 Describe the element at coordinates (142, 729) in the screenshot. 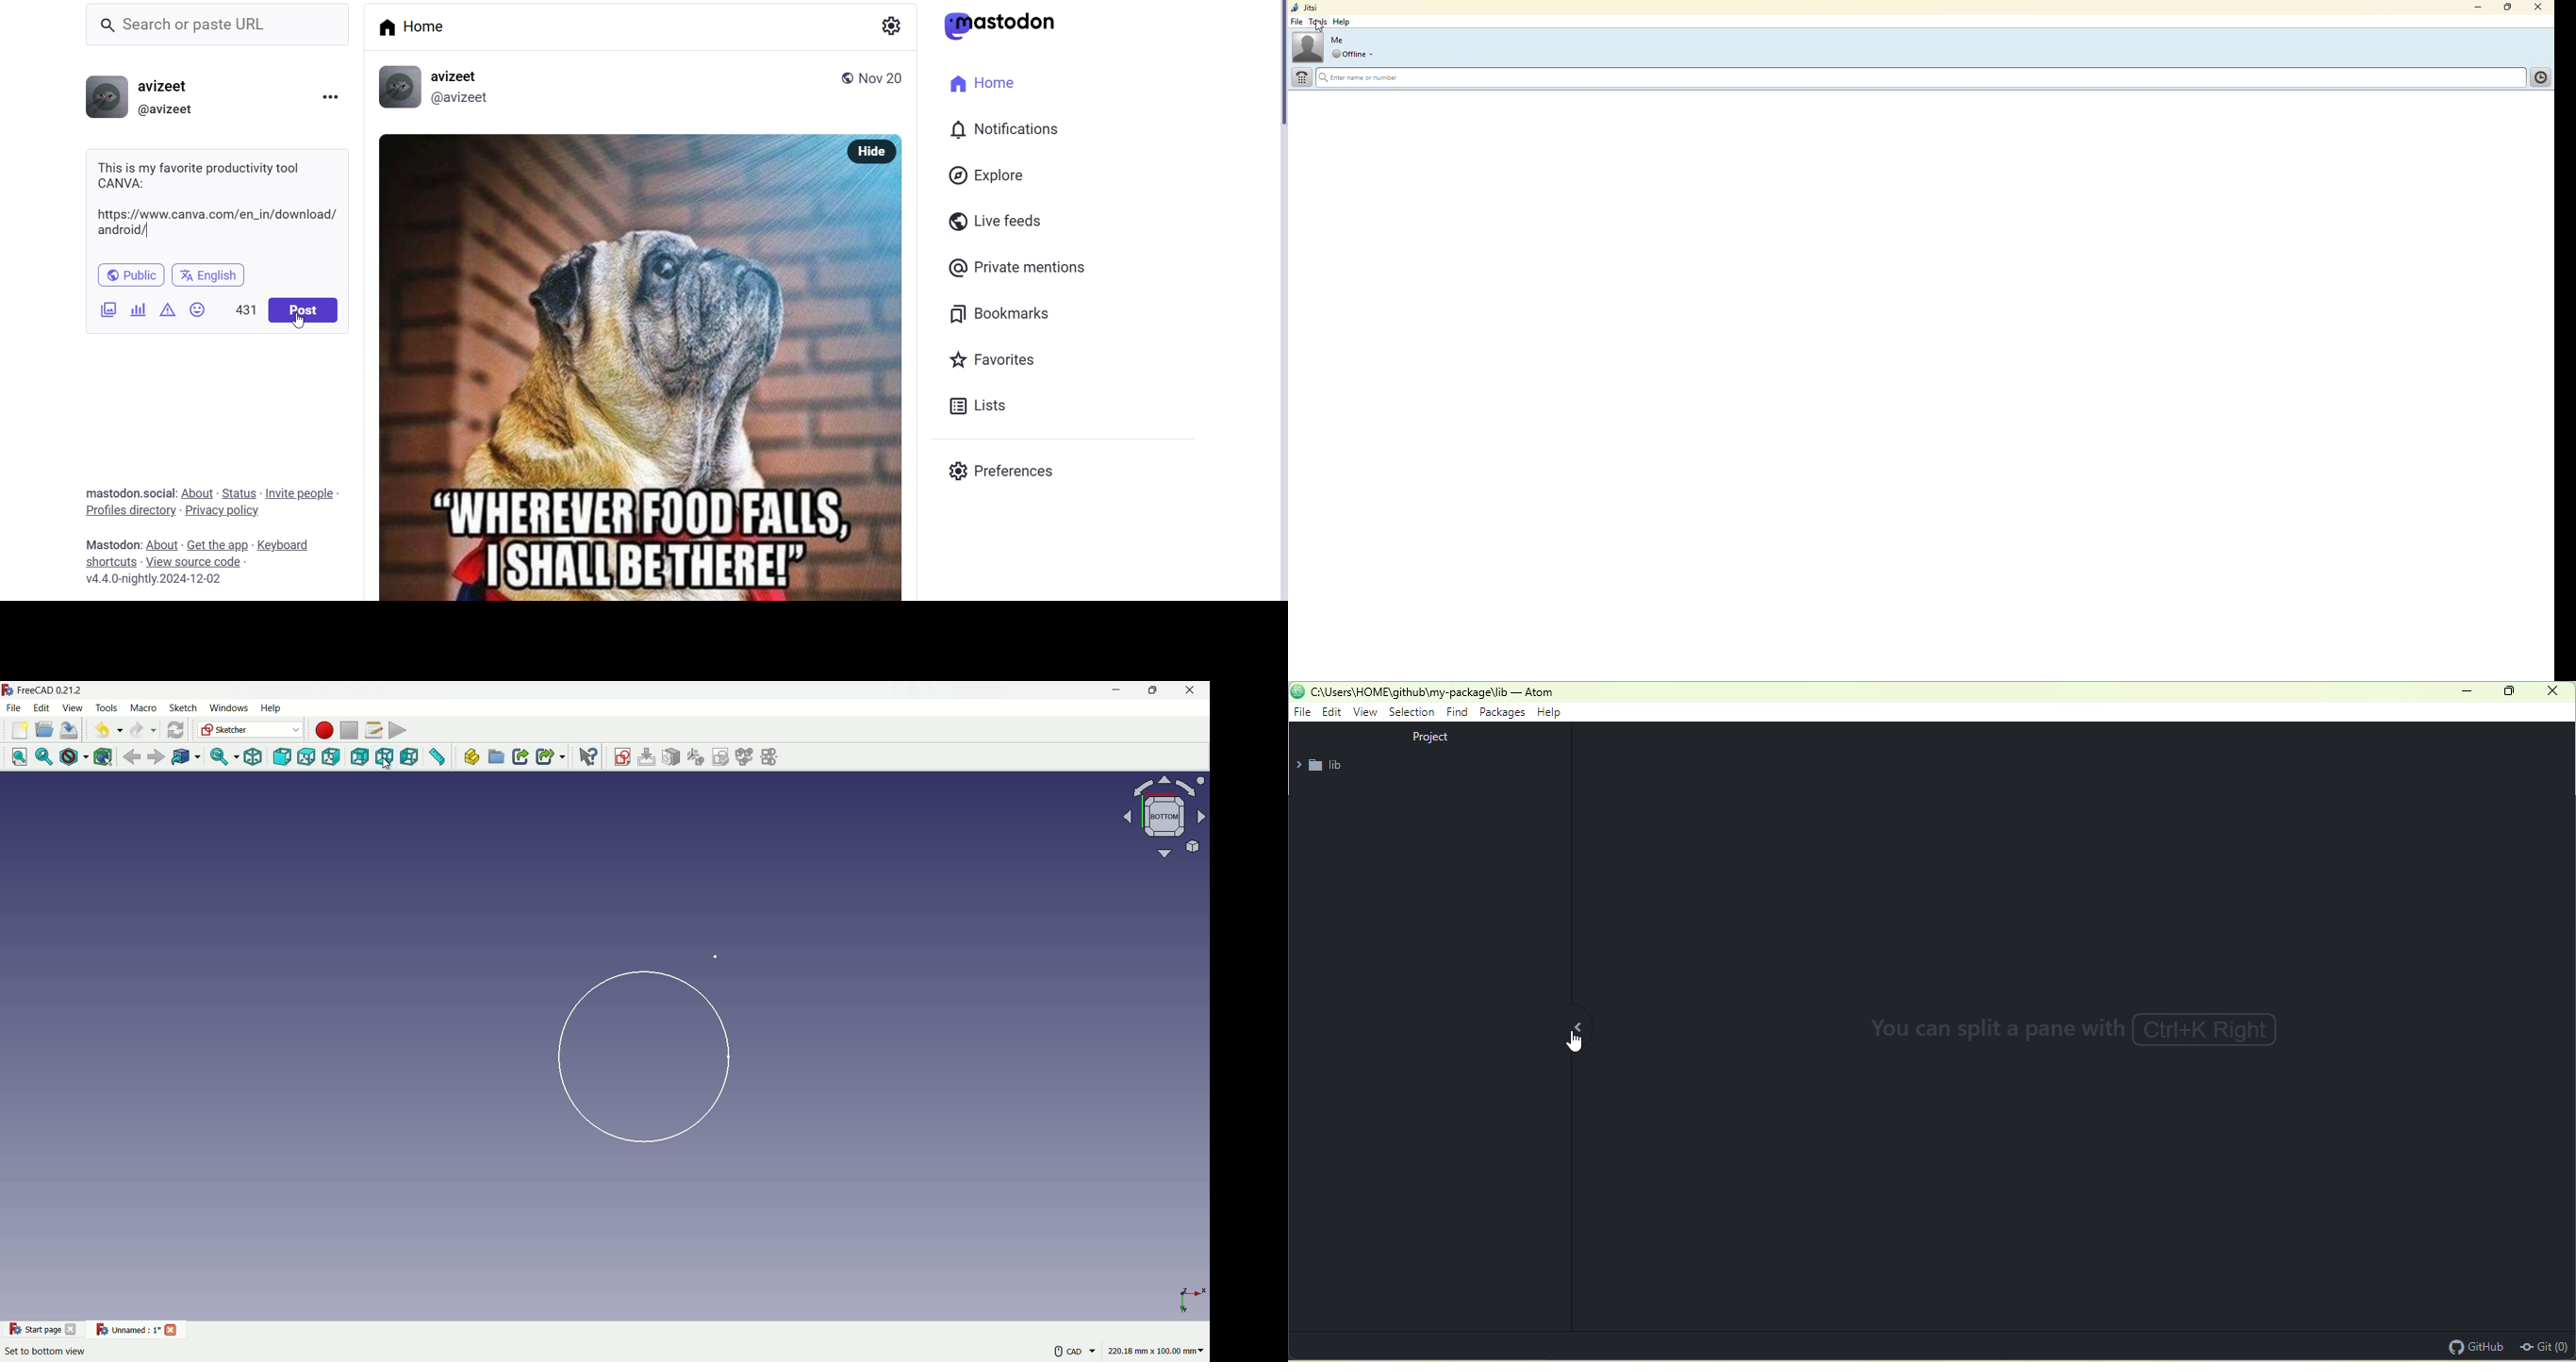

I see `redo` at that location.